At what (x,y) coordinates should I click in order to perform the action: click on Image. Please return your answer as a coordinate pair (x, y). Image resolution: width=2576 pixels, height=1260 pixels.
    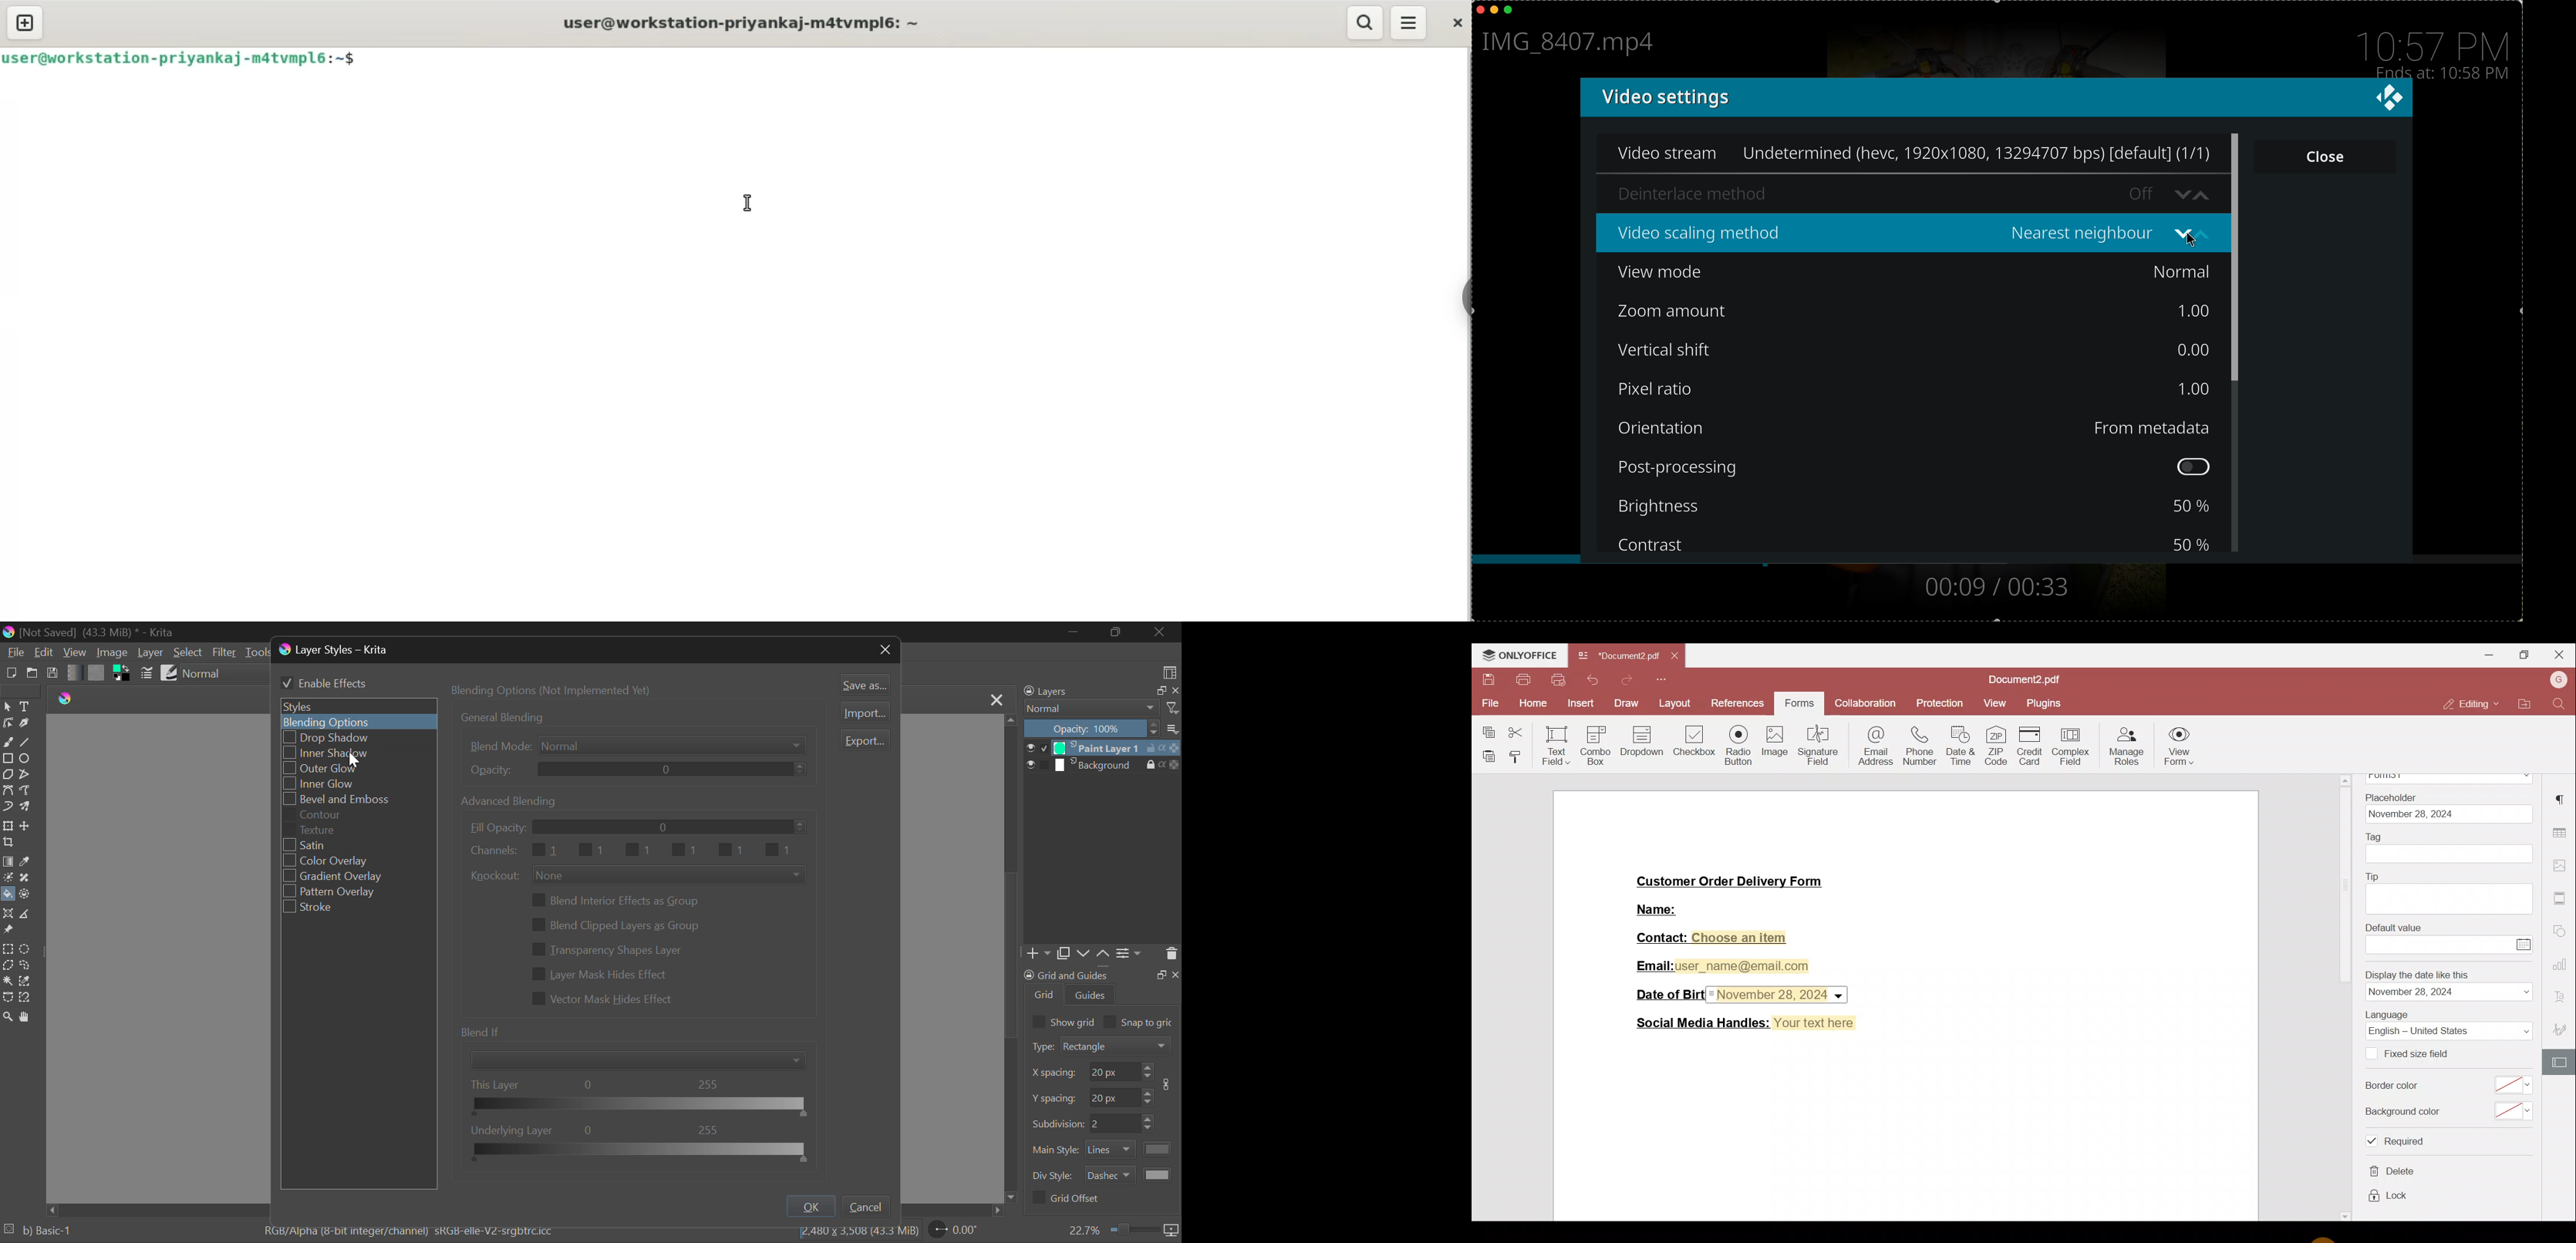
    Looking at the image, I should click on (1775, 745).